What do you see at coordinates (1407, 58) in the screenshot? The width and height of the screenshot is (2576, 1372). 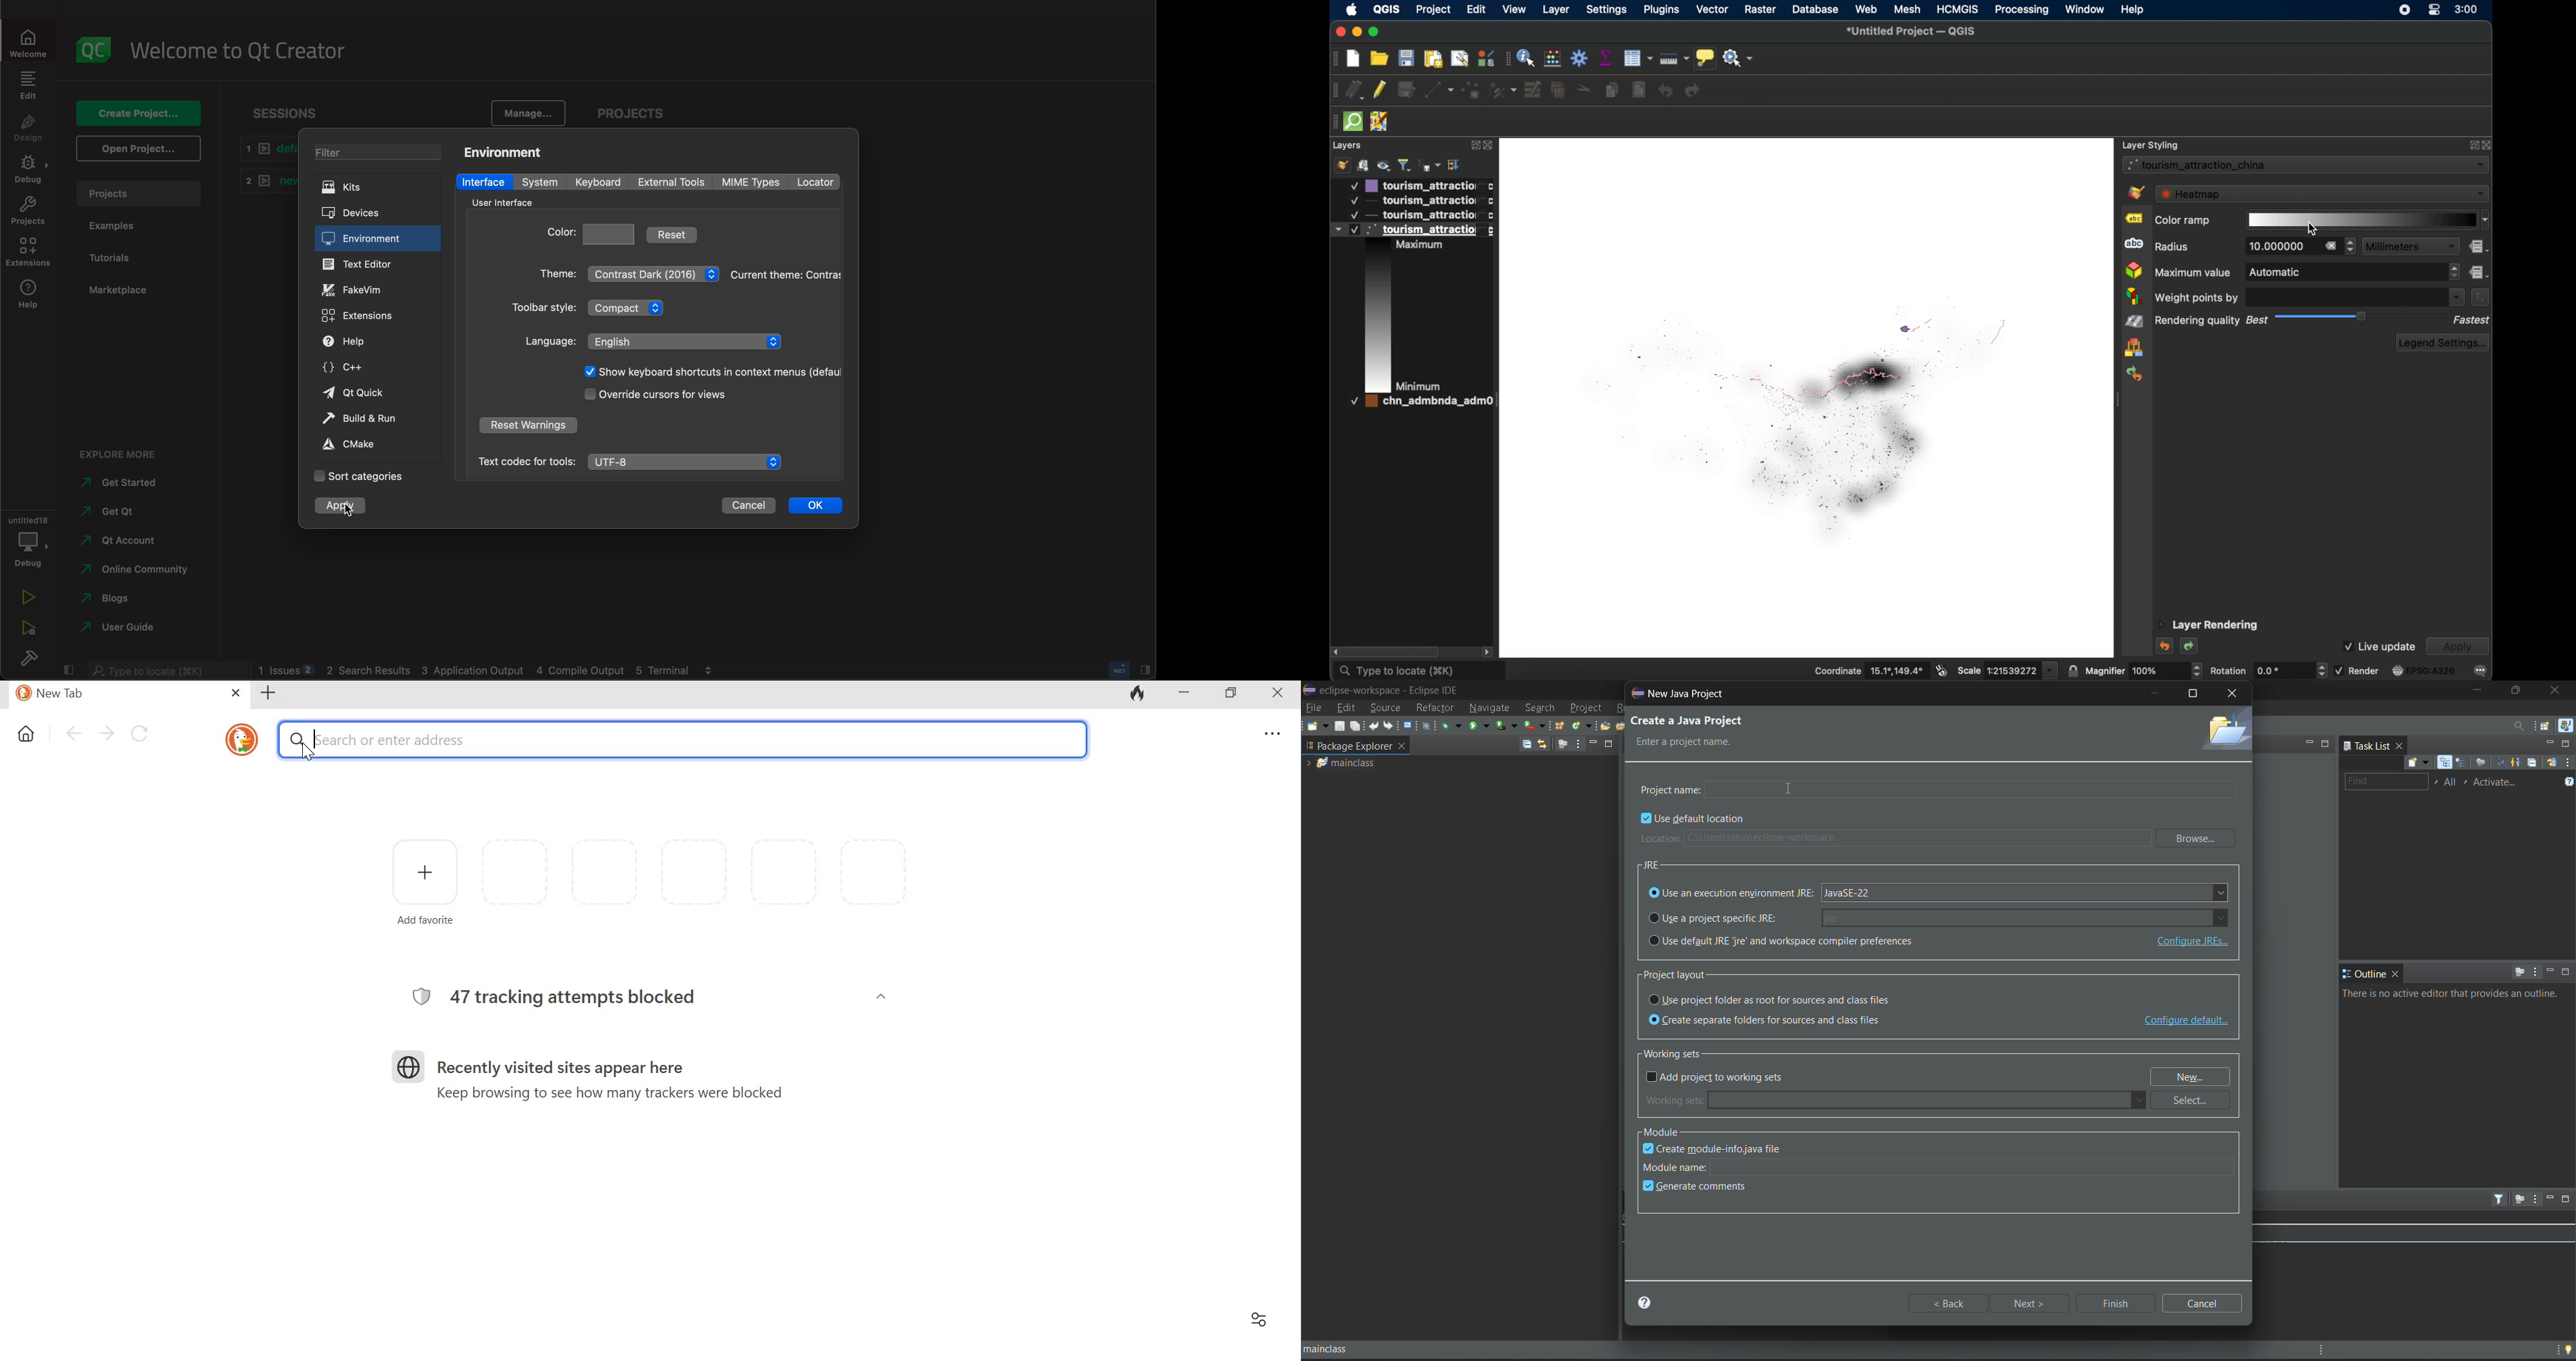 I see `save project` at bounding box center [1407, 58].